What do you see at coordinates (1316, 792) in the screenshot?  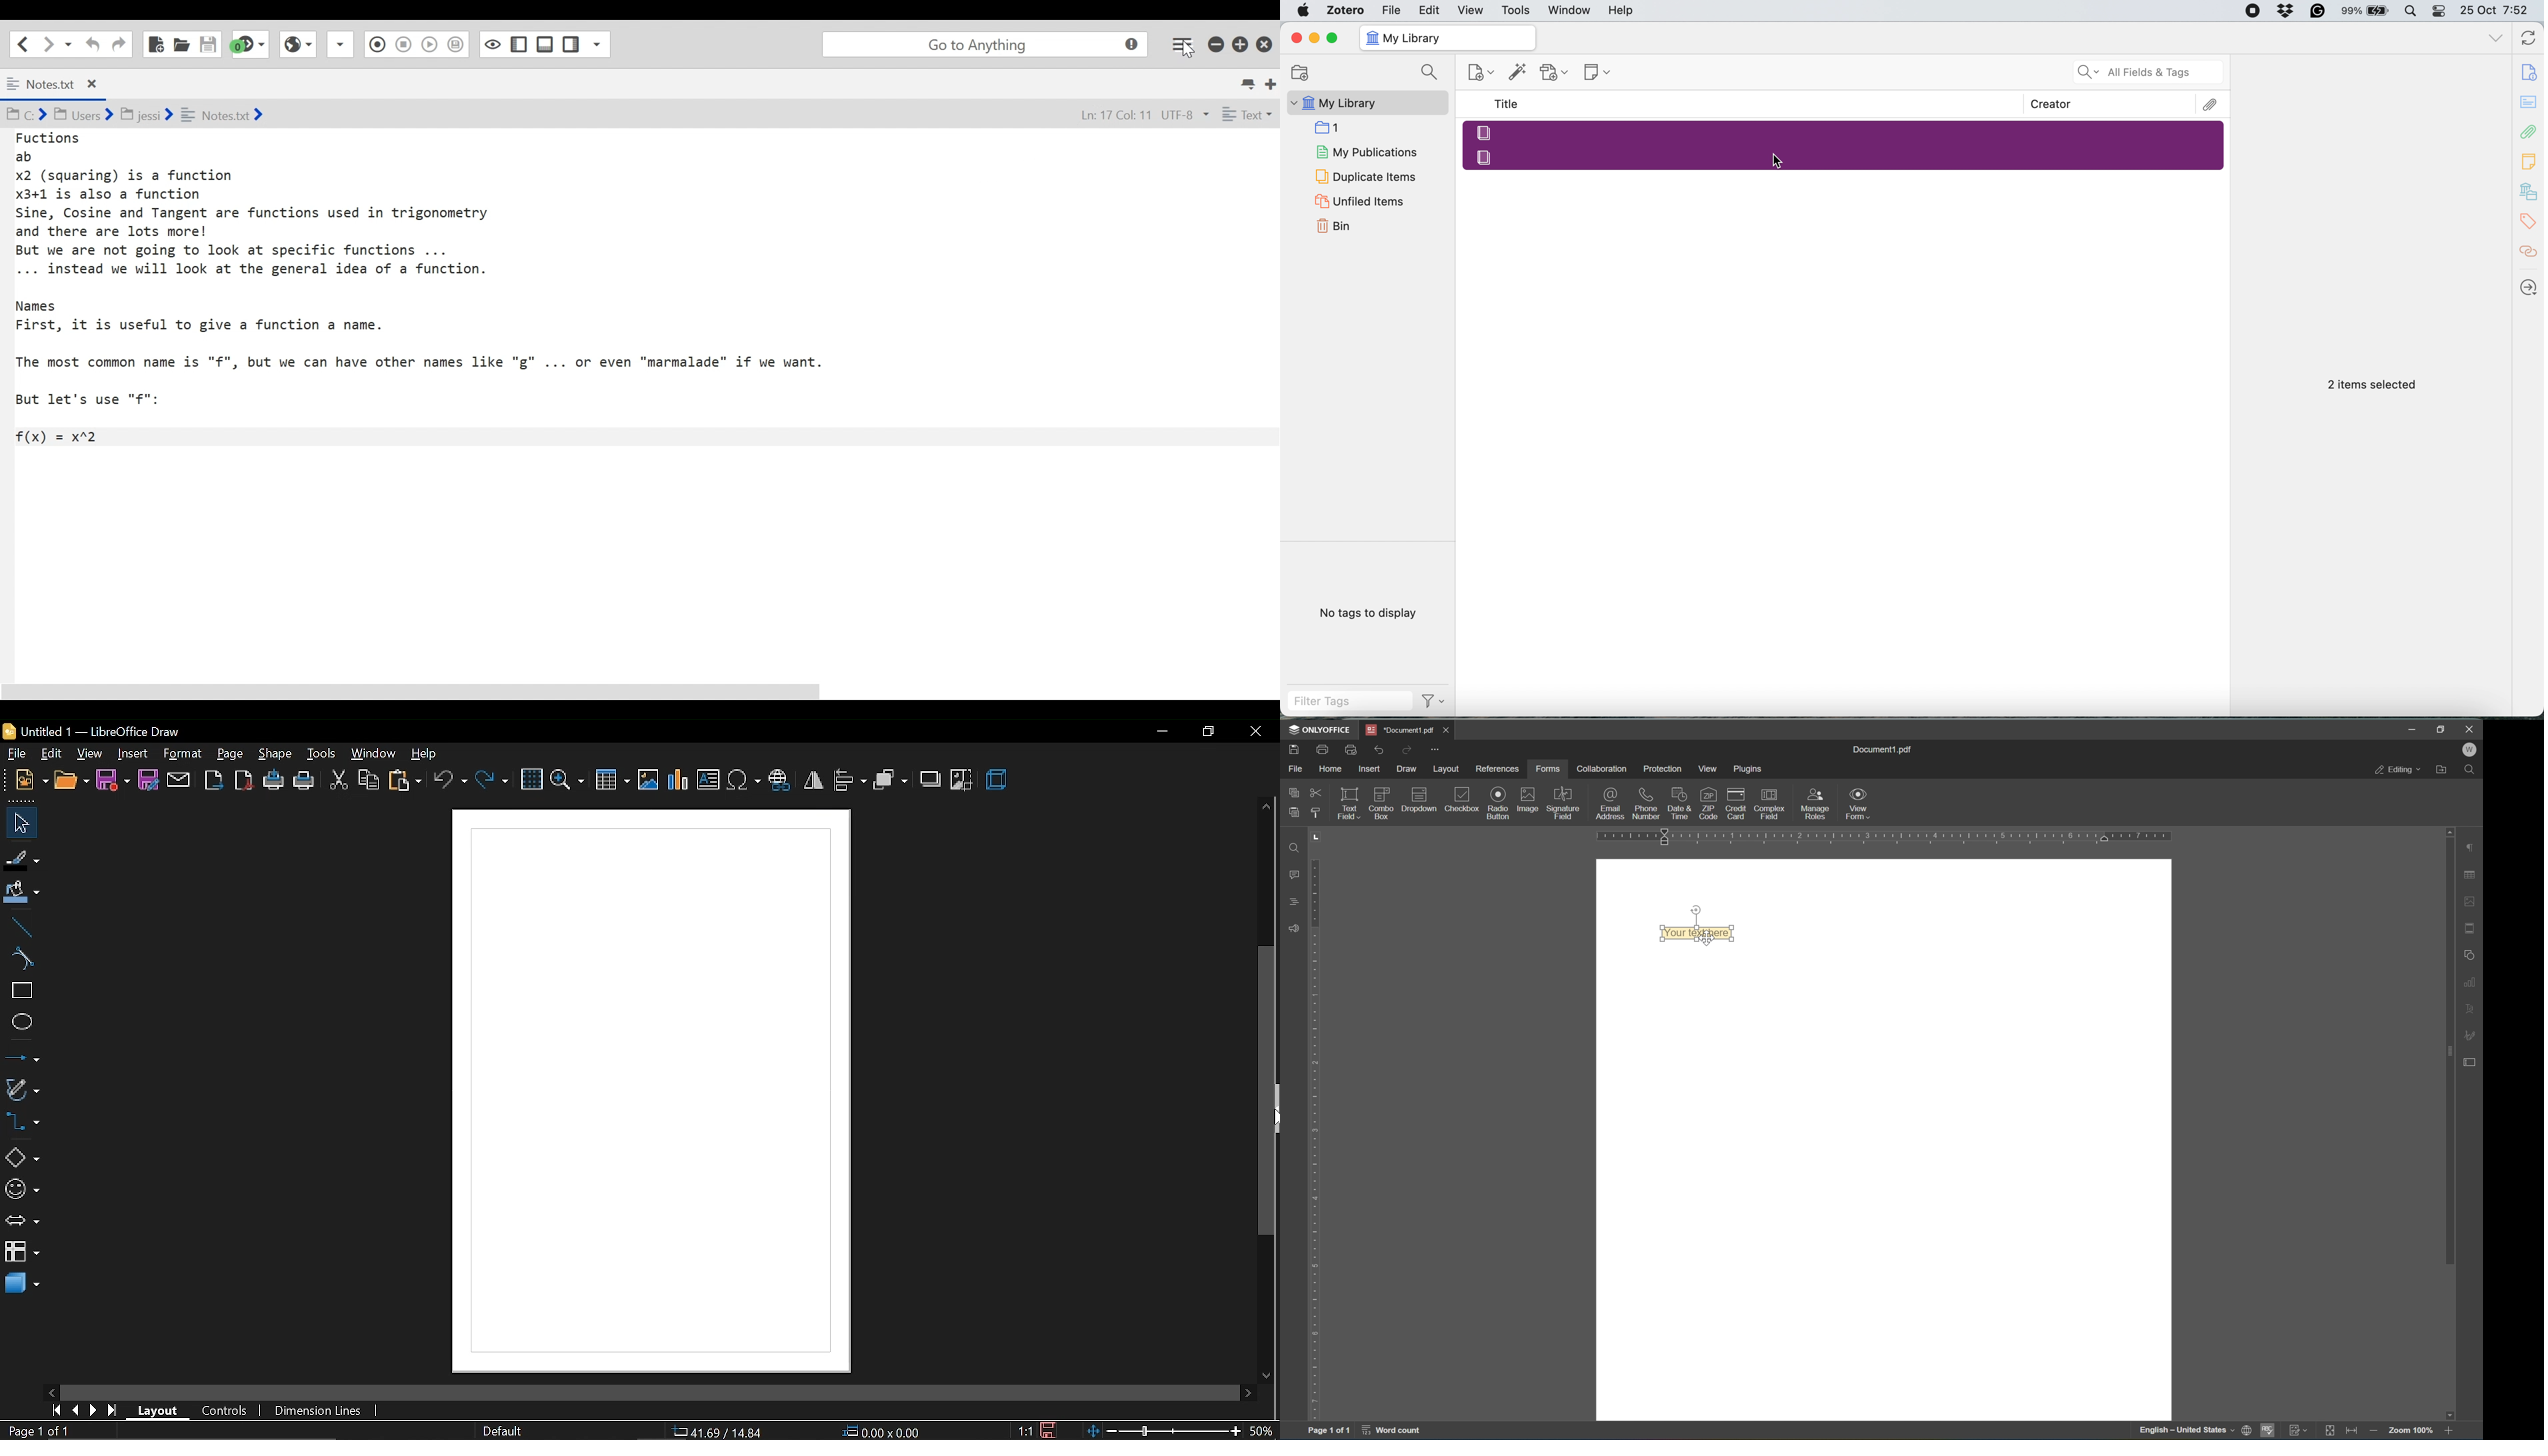 I see `cut` at bounding box center [1316, 792].